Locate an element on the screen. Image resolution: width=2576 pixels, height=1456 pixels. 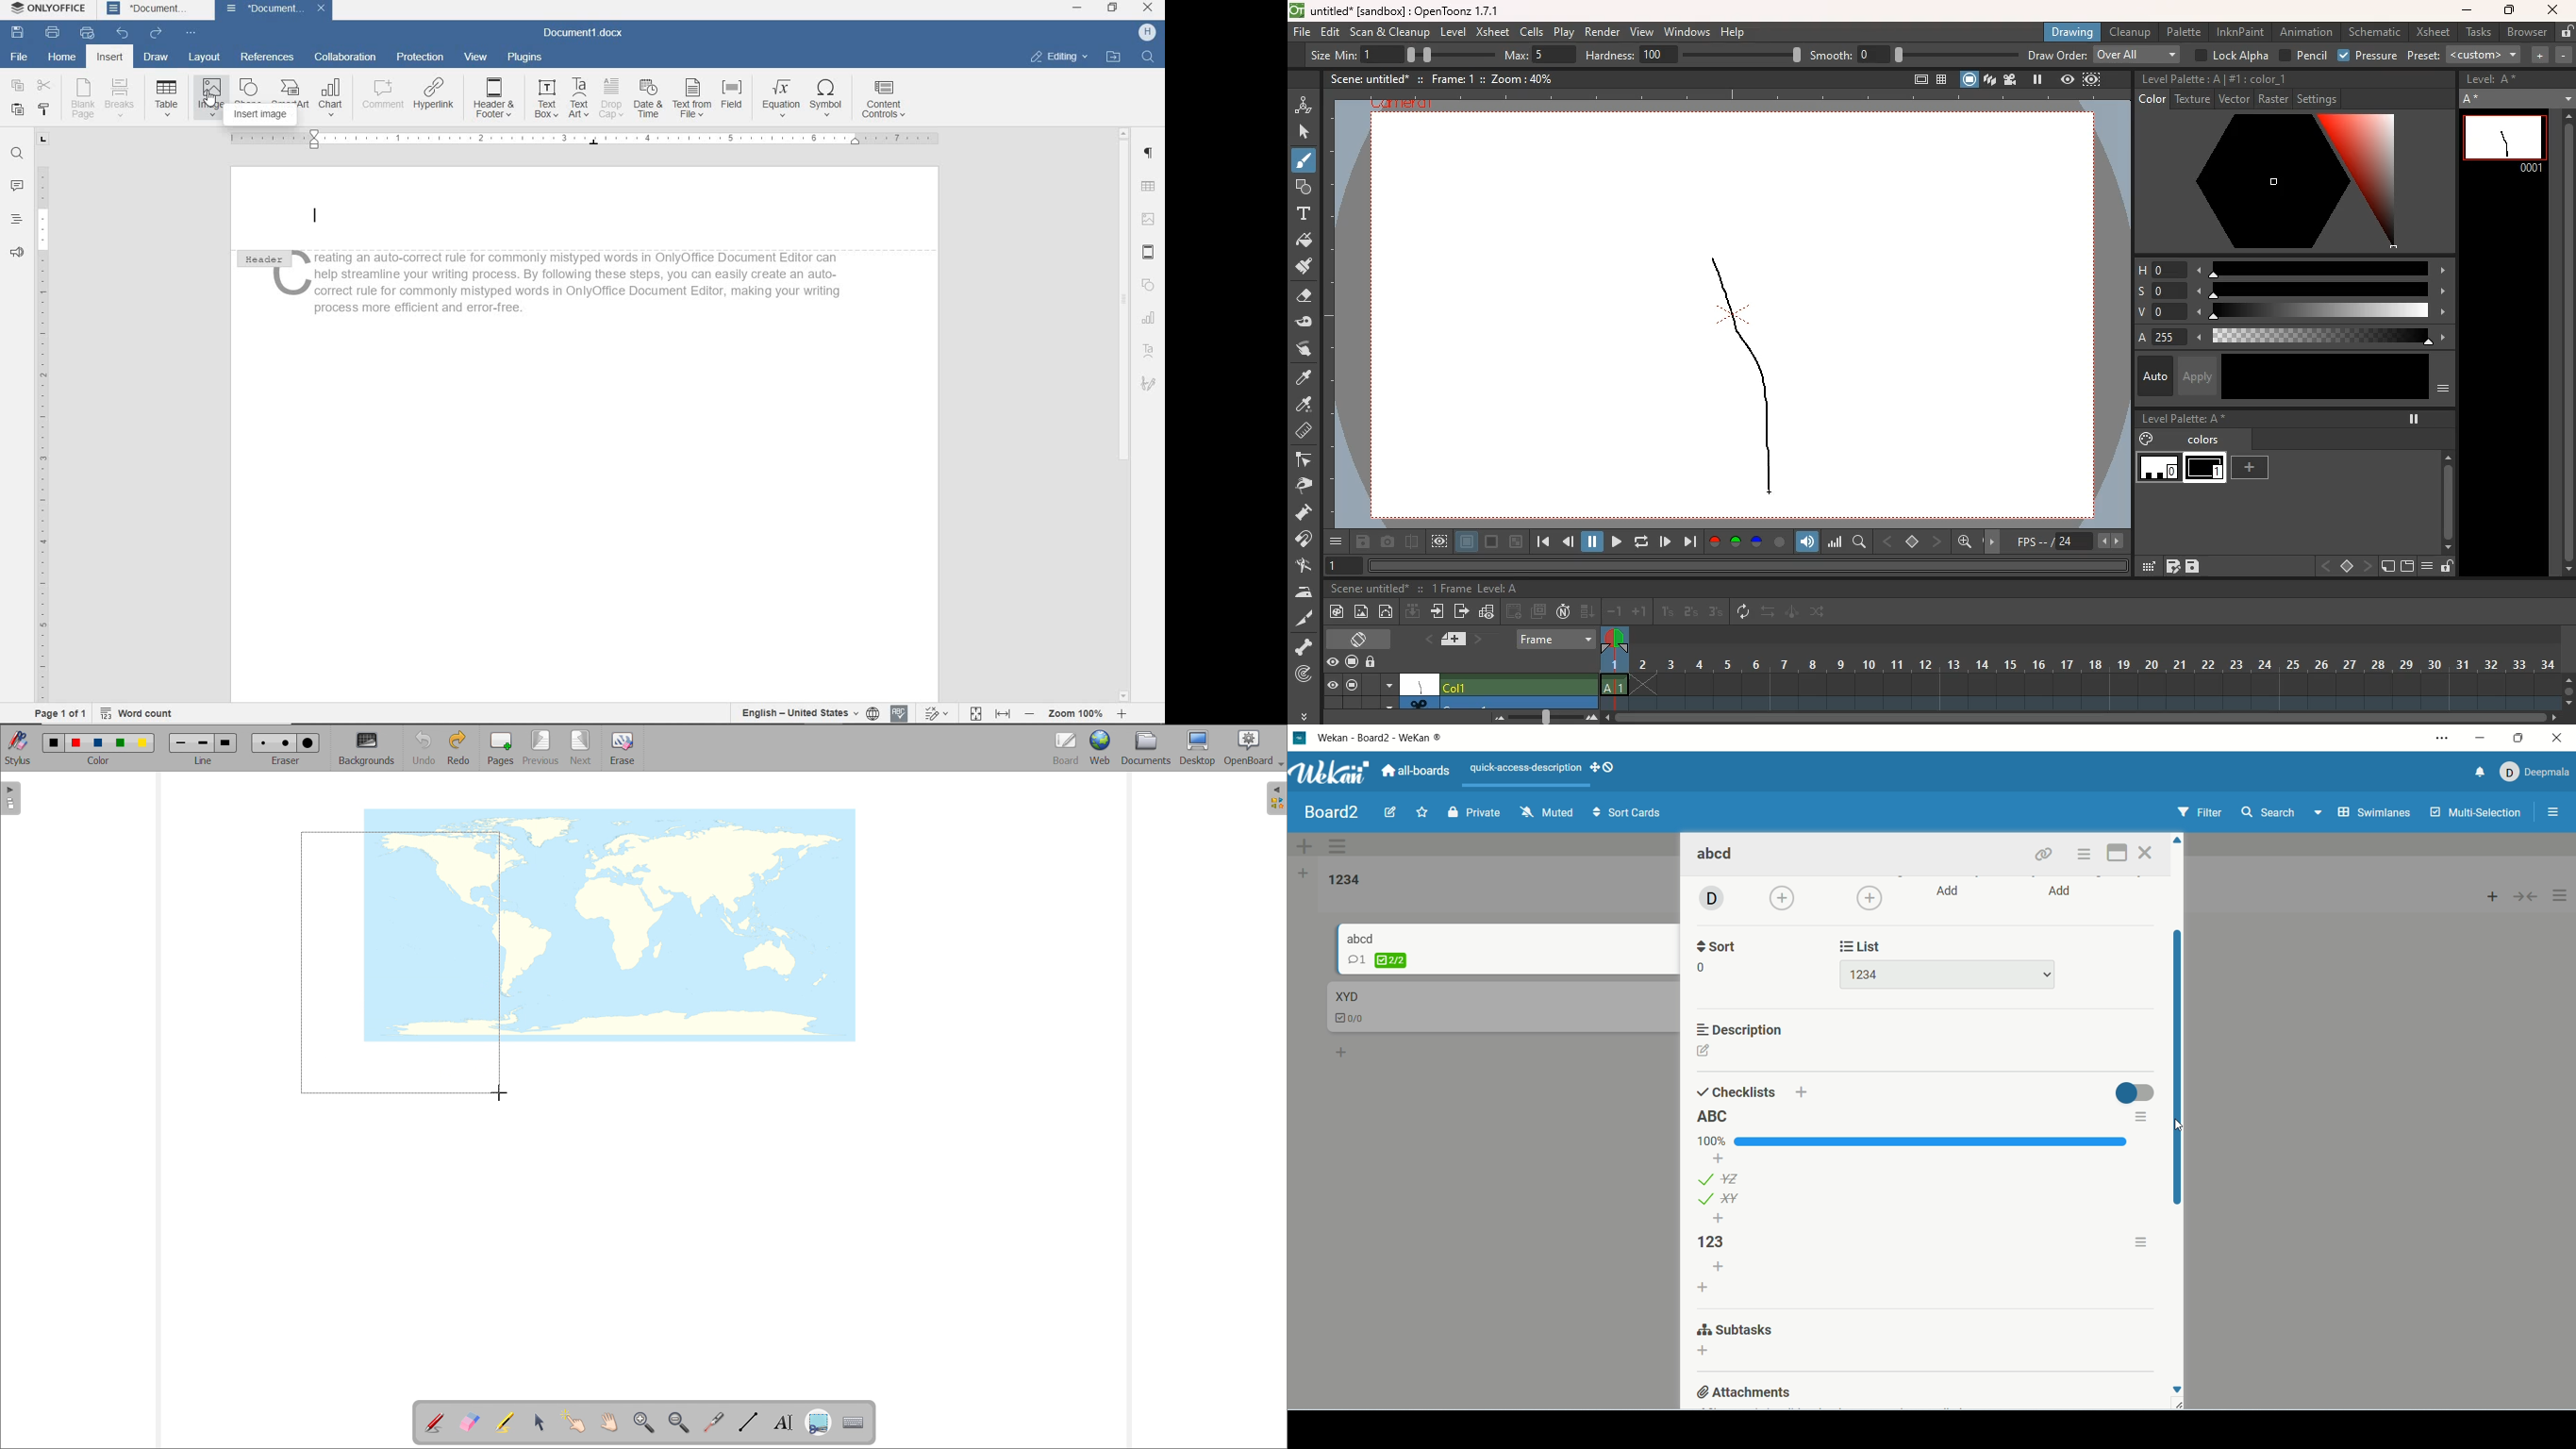
edit is located at coordinates (1390, 812).